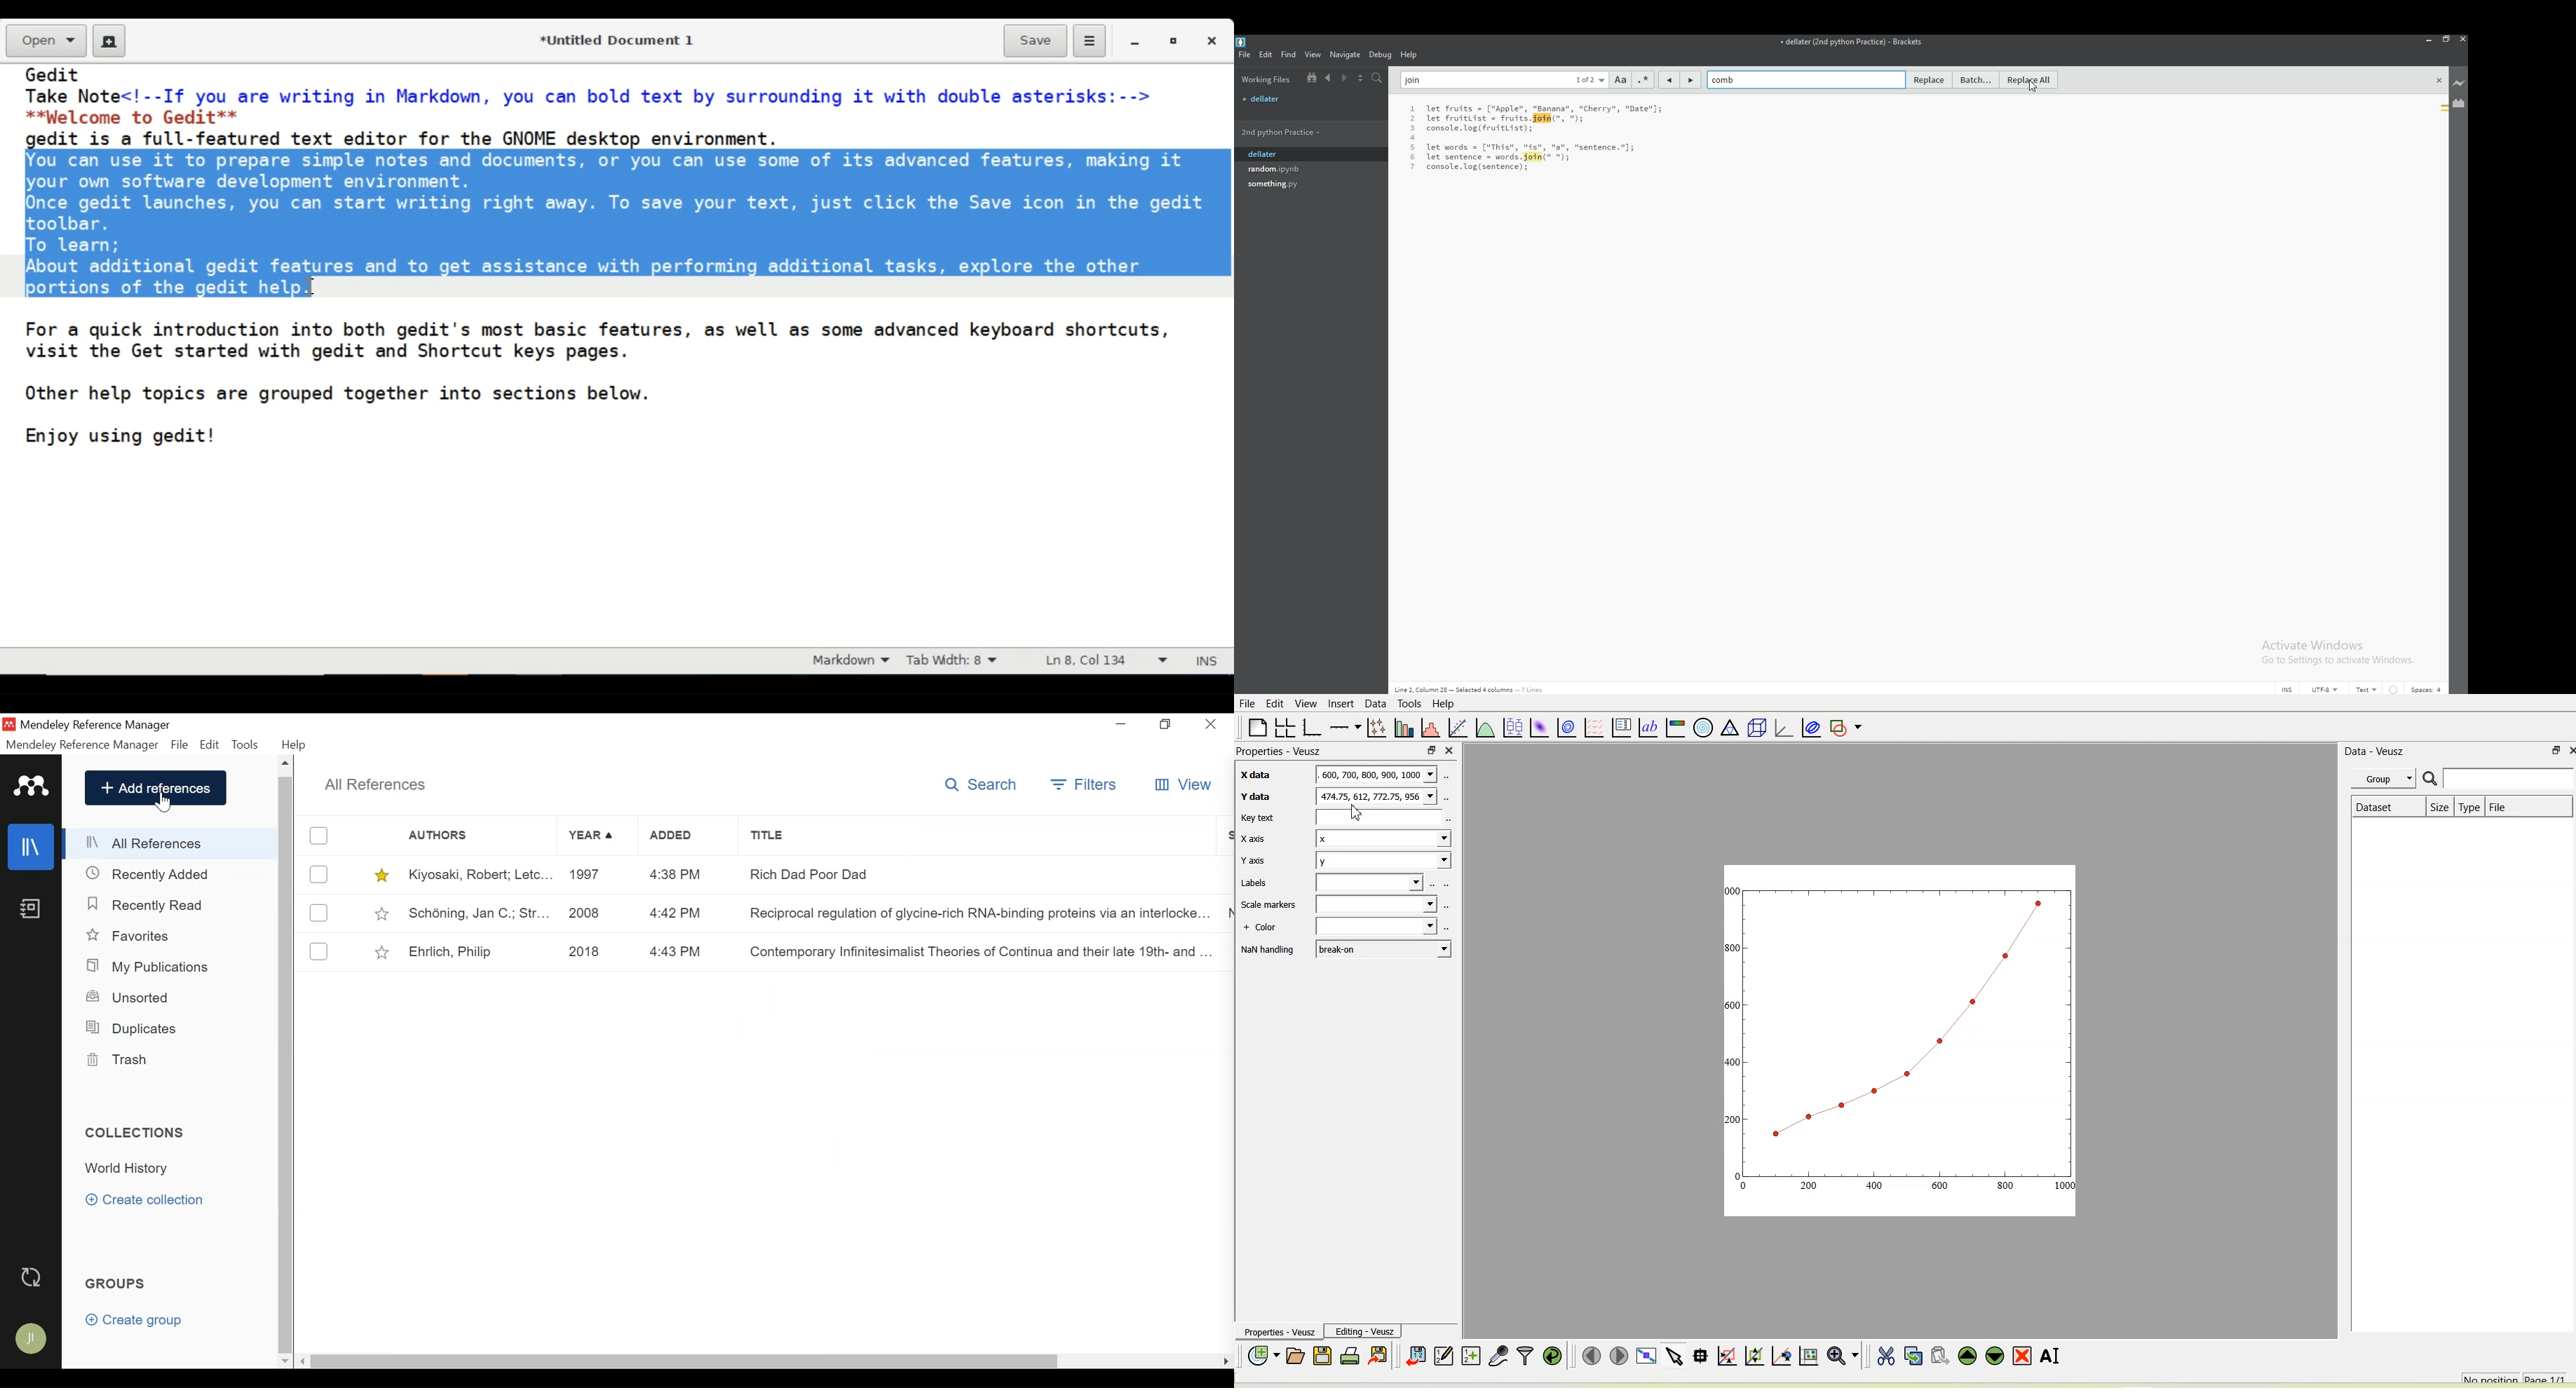 The height and width of the screenshot is (1400, 2576). Describe the element at coordinates (122, 1060) in the screenshot. I see `Trash` at that location.